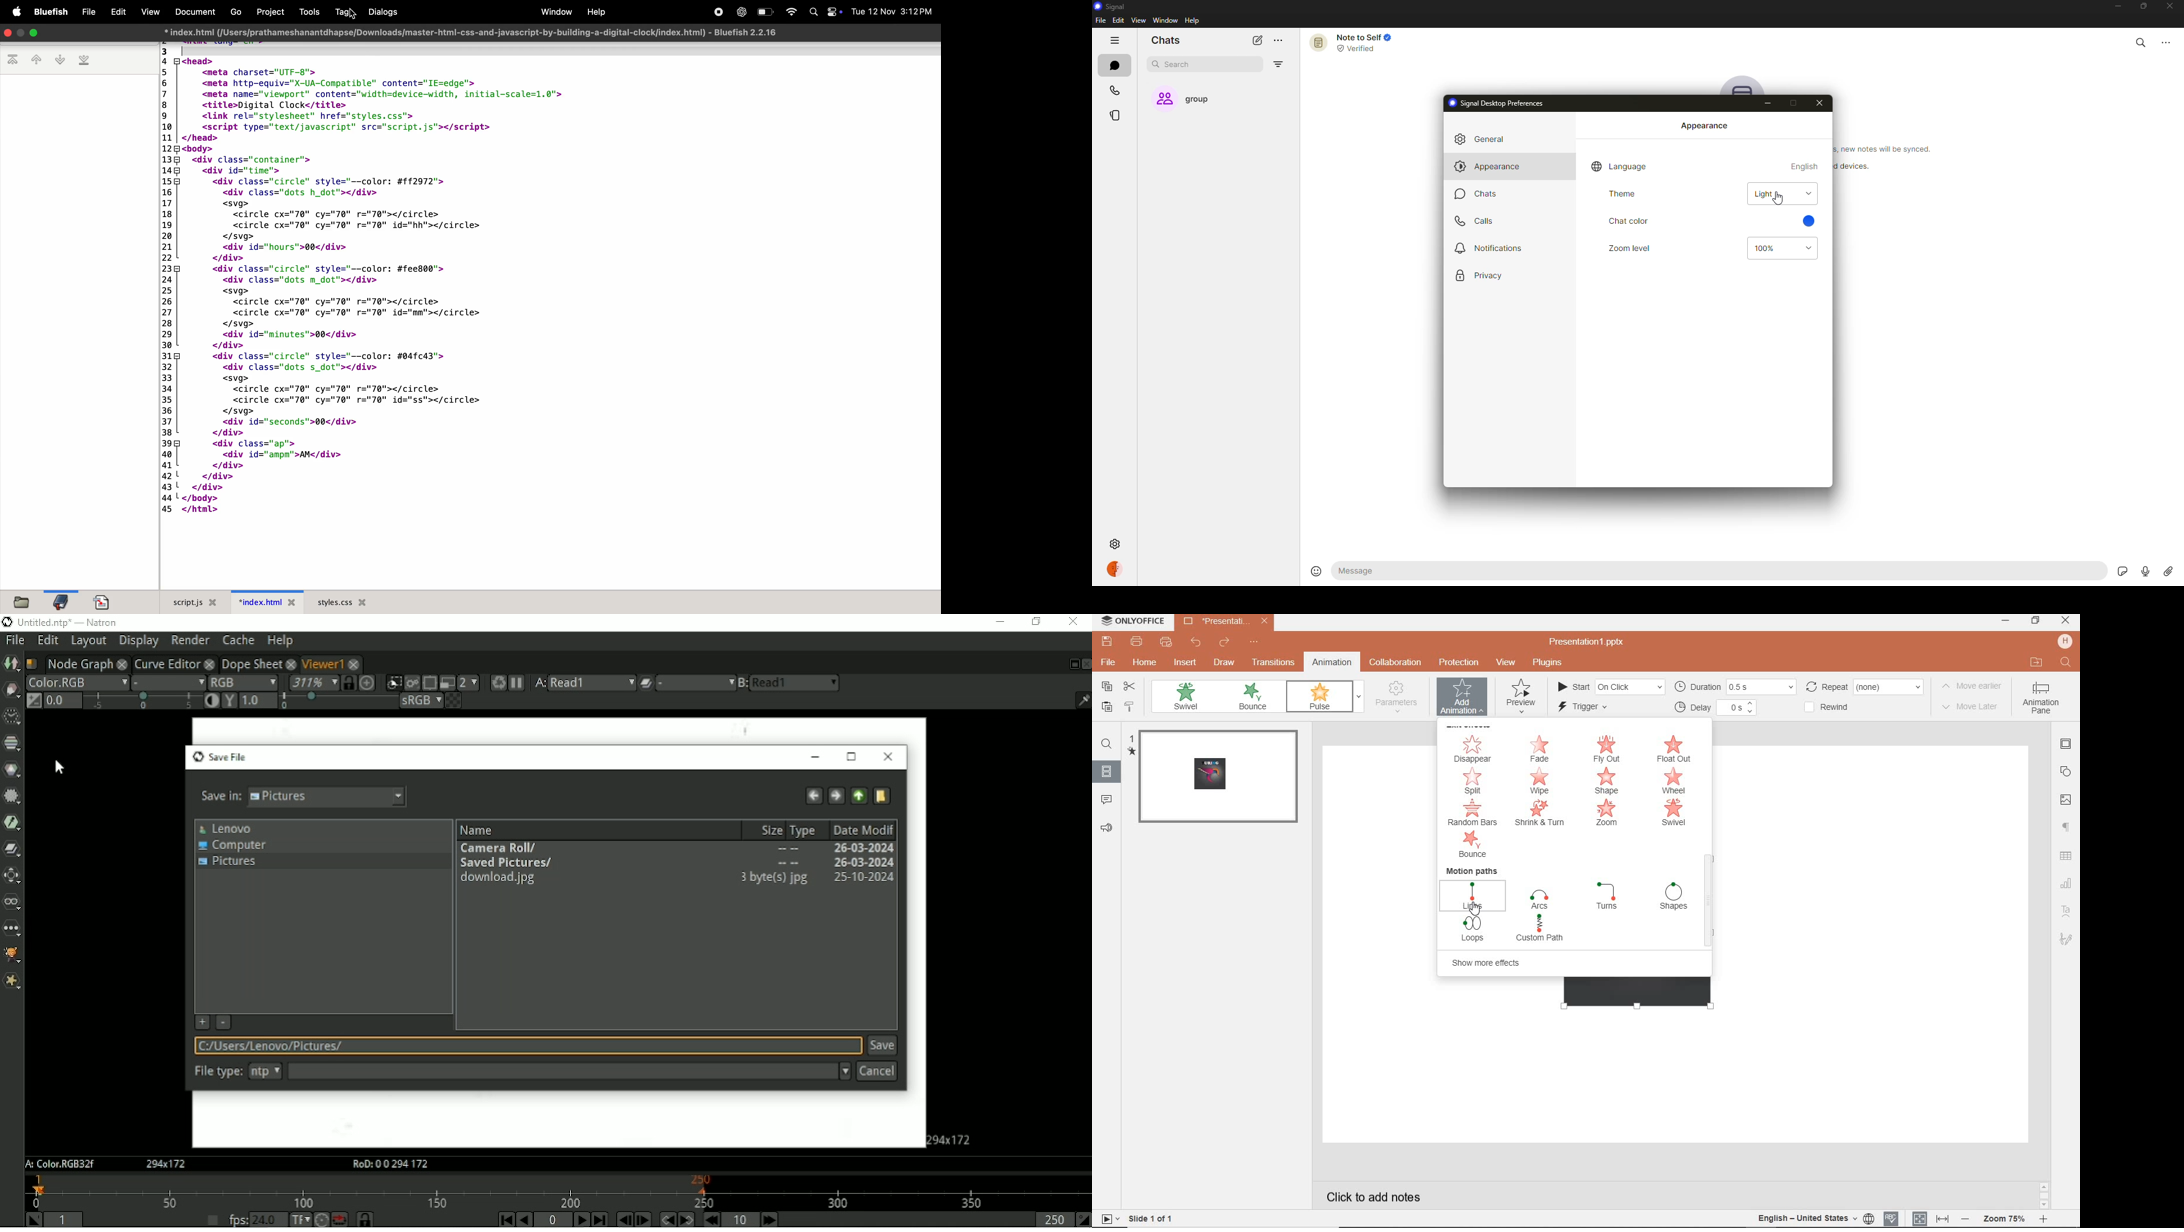 This screenshot has width=2184, height=1232. Describe the element at coordinates (1673, 897) in the screenshot. I see `shapes` at that location.